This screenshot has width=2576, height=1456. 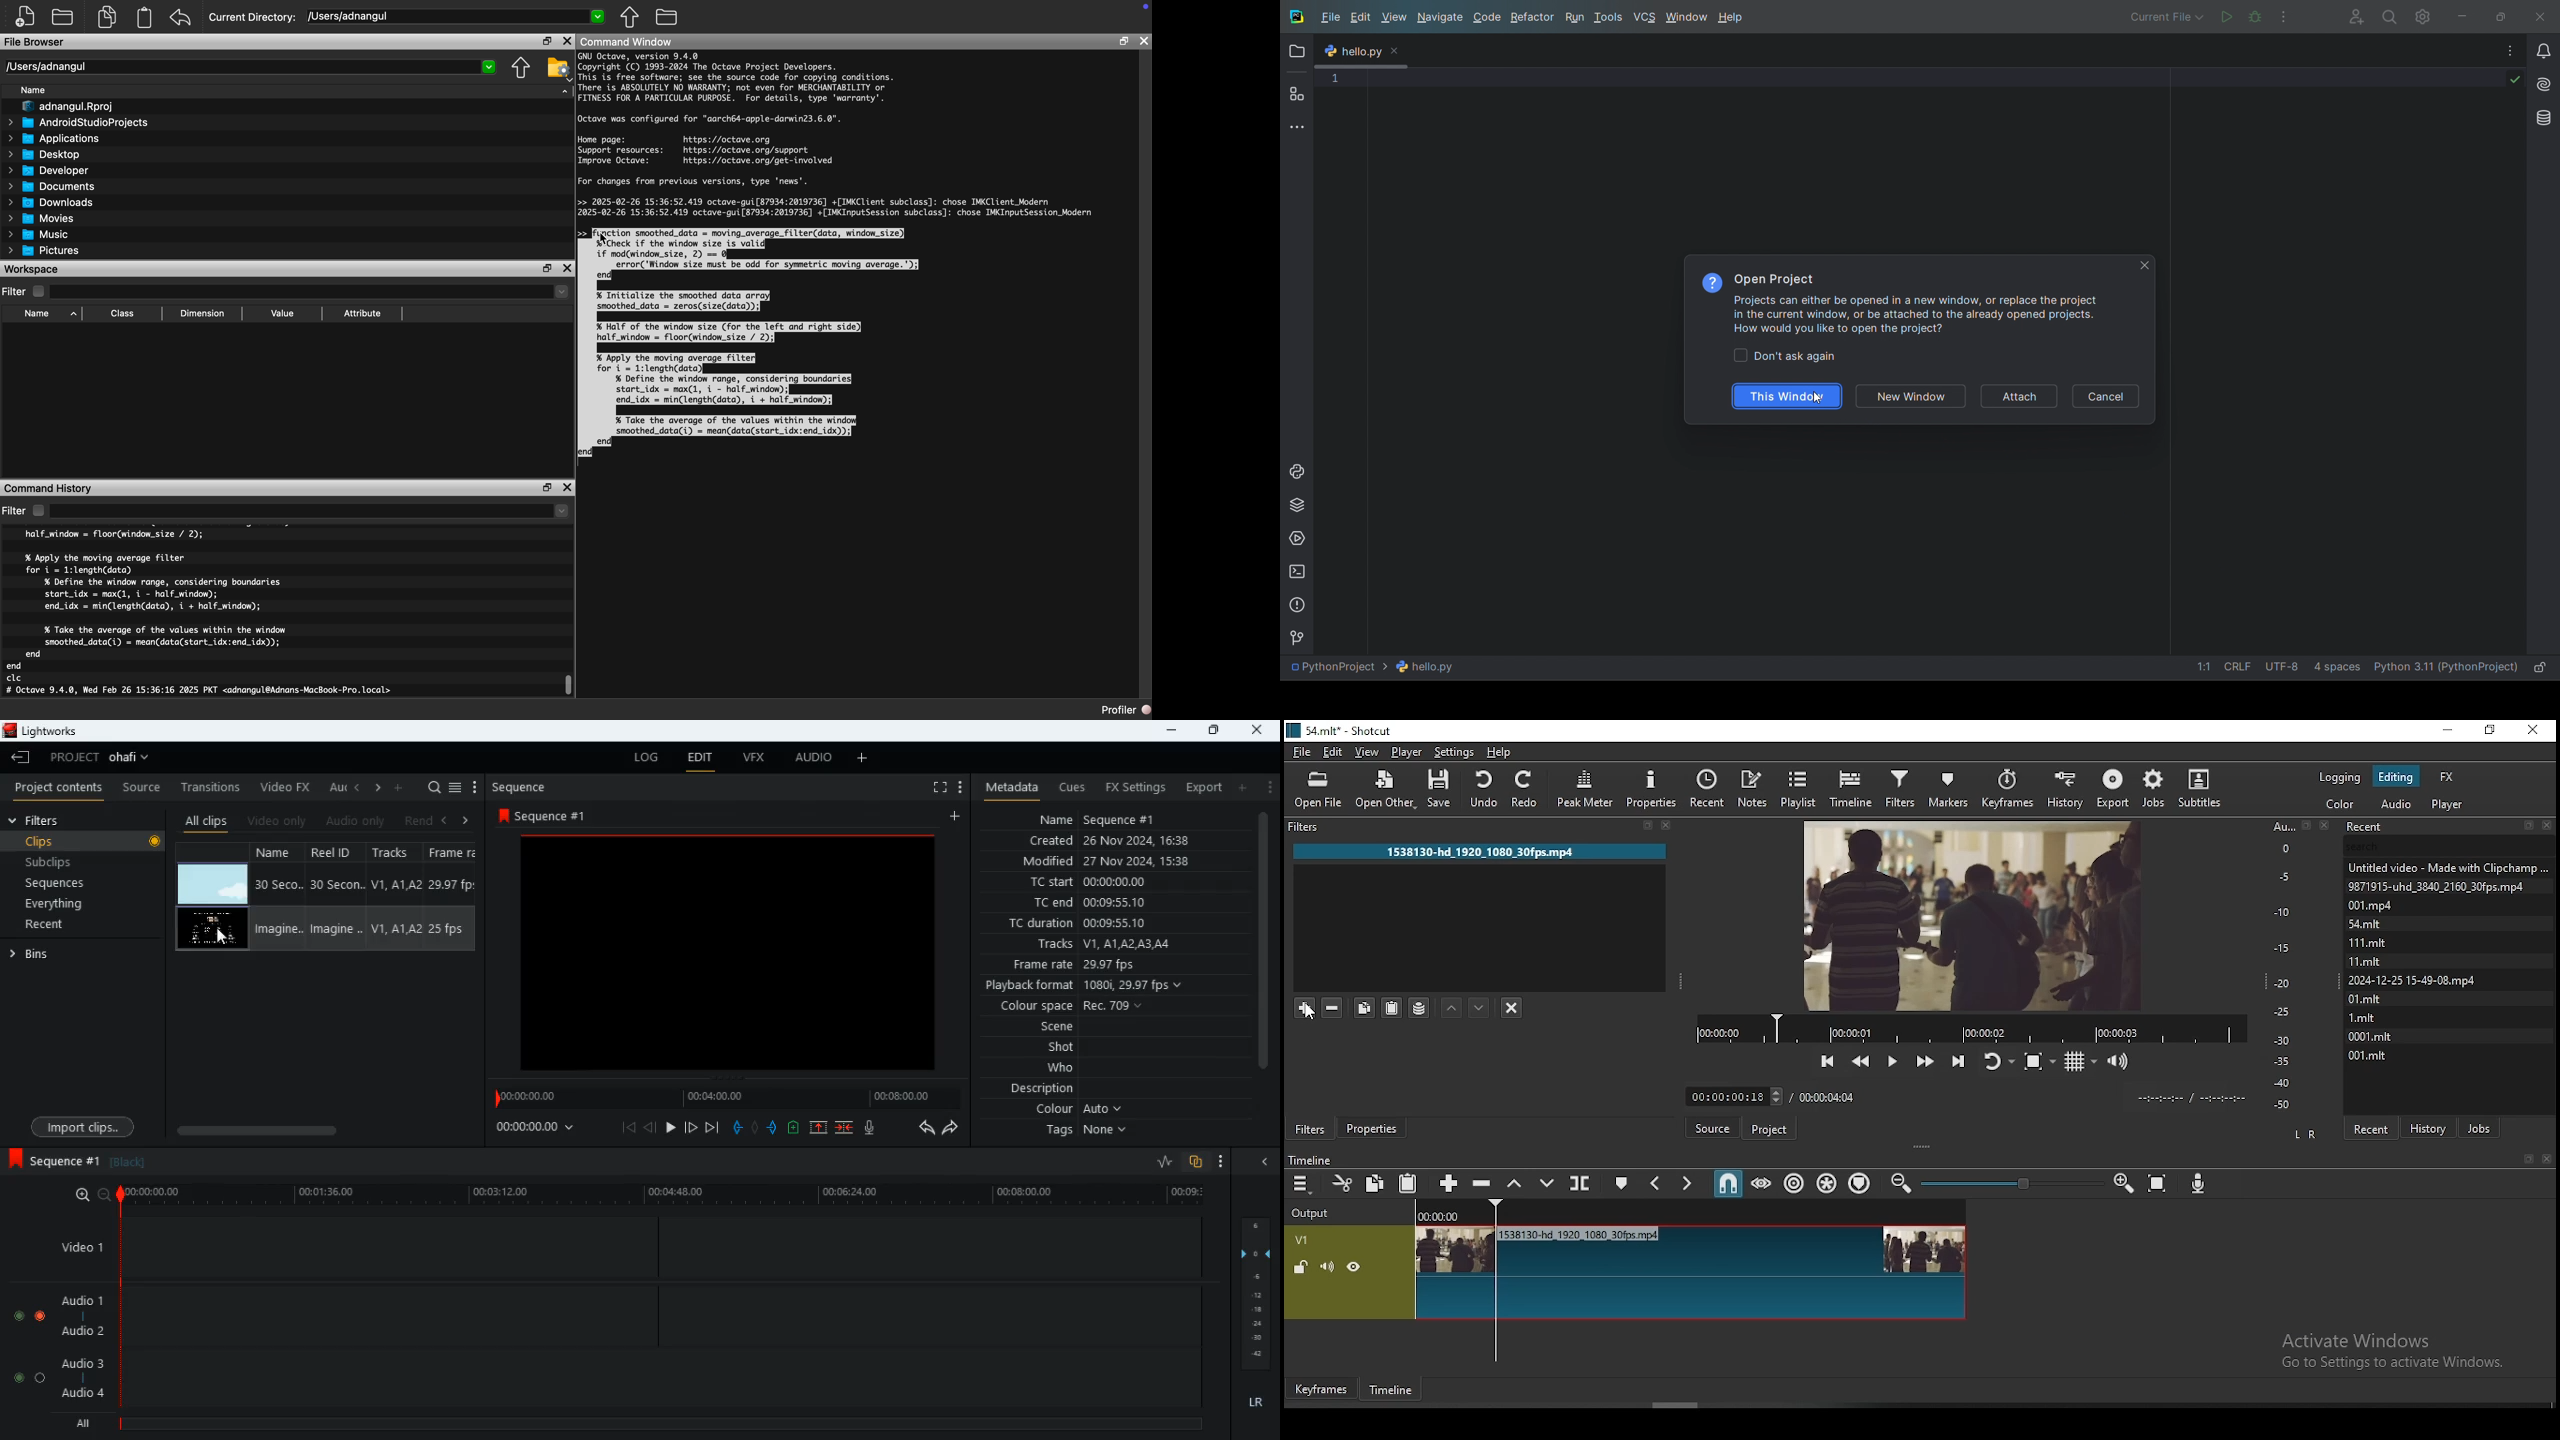 I want to click on file data, so click(x=2267, y=669).